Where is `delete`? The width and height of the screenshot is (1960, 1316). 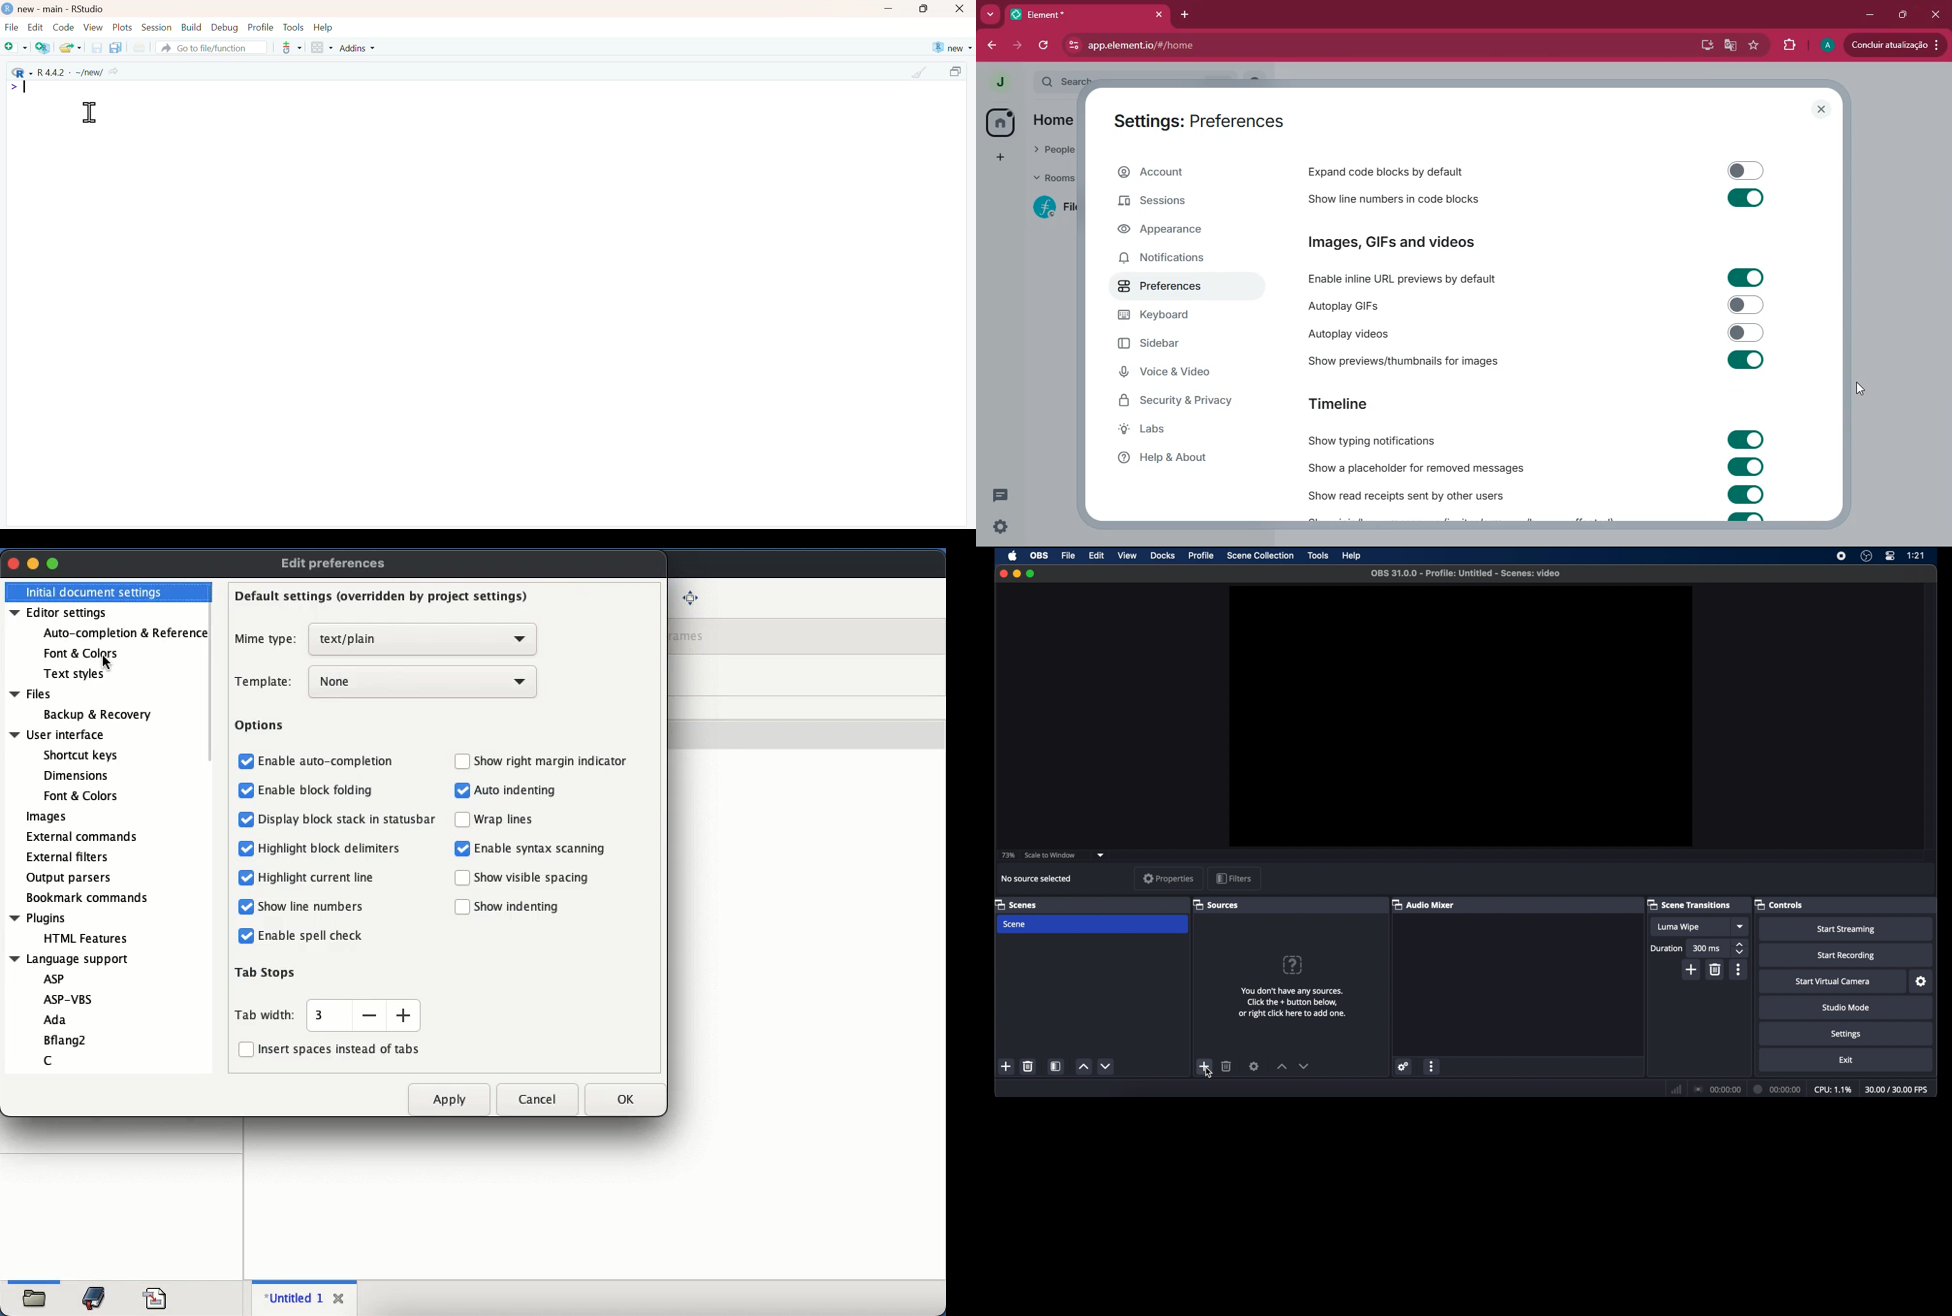 delete is located at coordinates (1226, 1065).